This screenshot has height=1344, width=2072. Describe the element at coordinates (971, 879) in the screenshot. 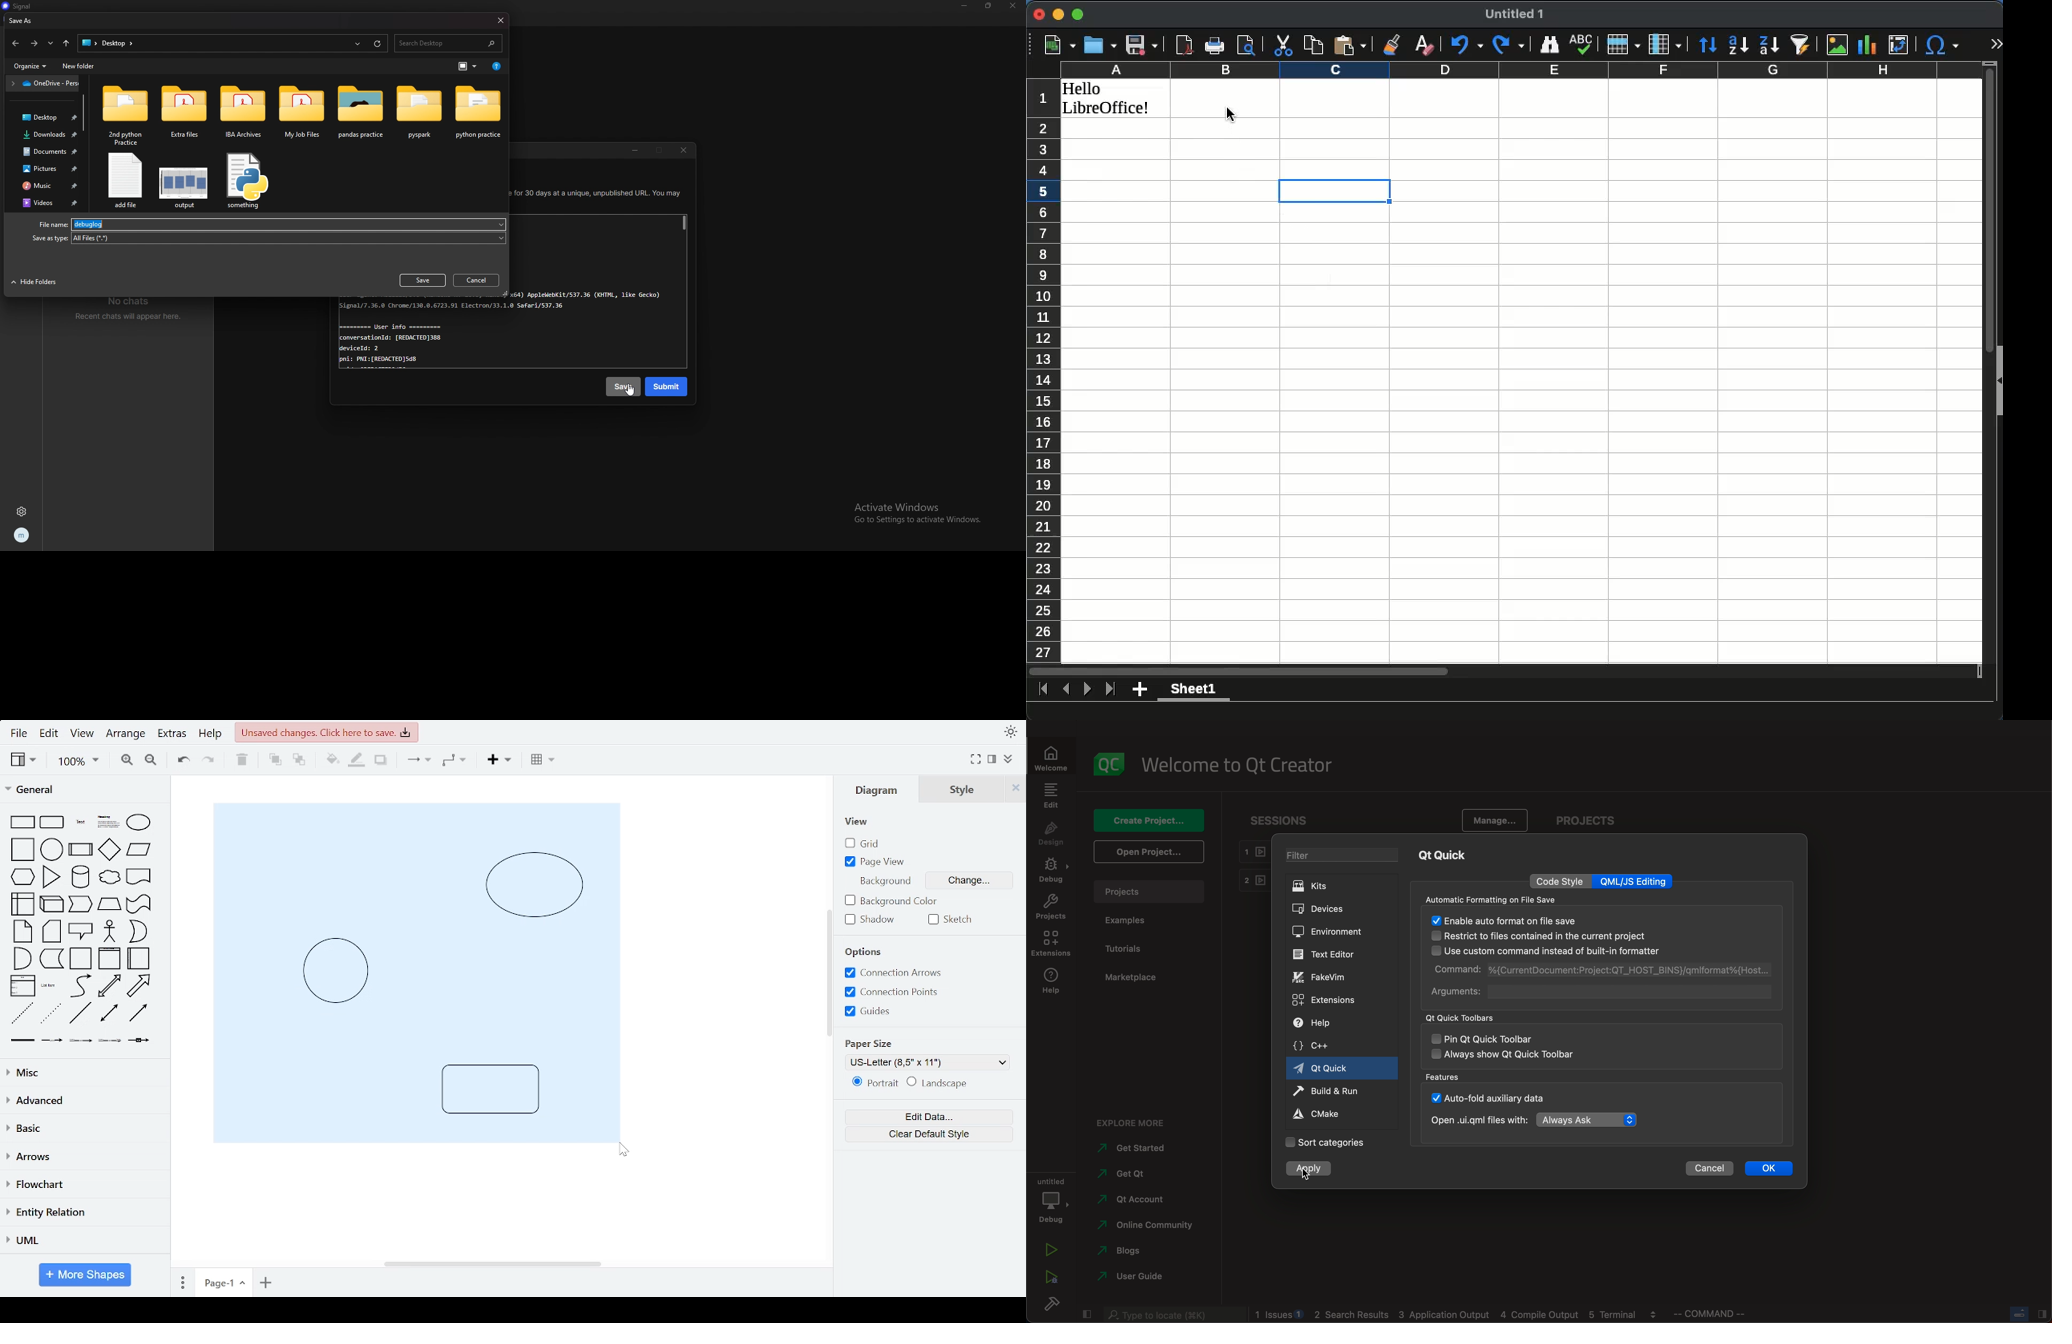

I see `change background` at that location.